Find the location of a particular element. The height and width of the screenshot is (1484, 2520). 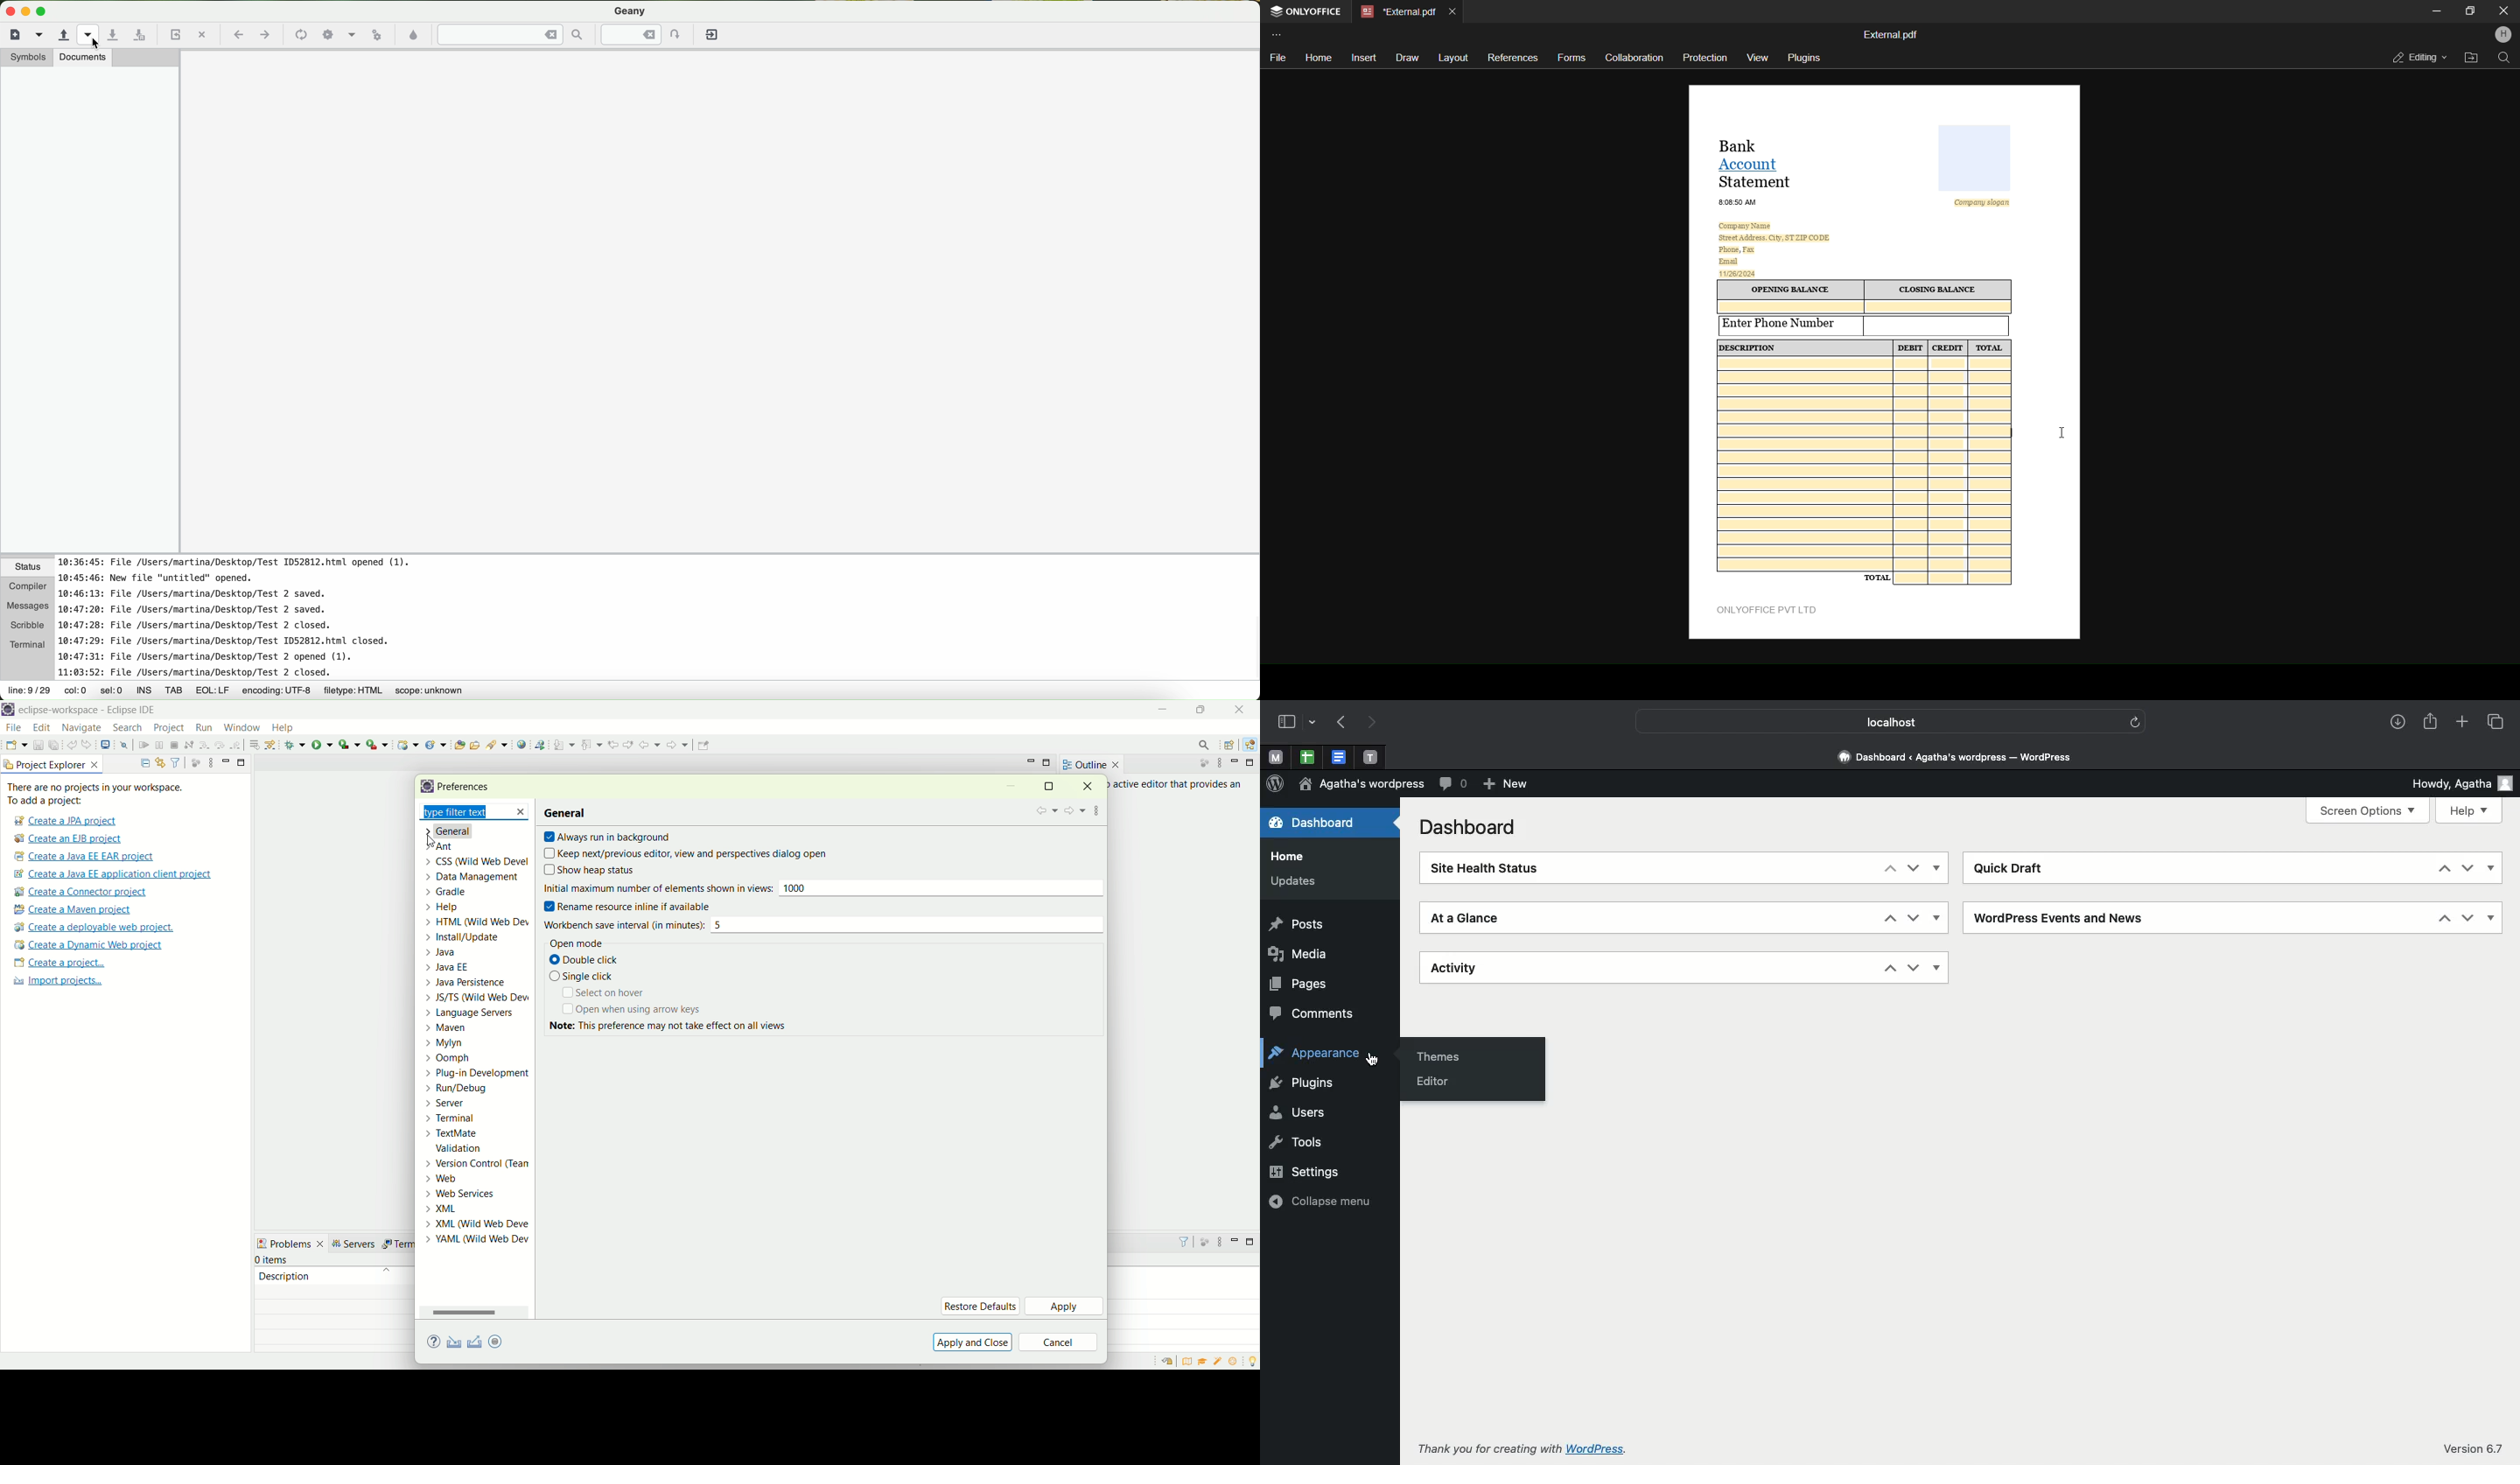

Quick draft is located at coordinates (2009, 867).